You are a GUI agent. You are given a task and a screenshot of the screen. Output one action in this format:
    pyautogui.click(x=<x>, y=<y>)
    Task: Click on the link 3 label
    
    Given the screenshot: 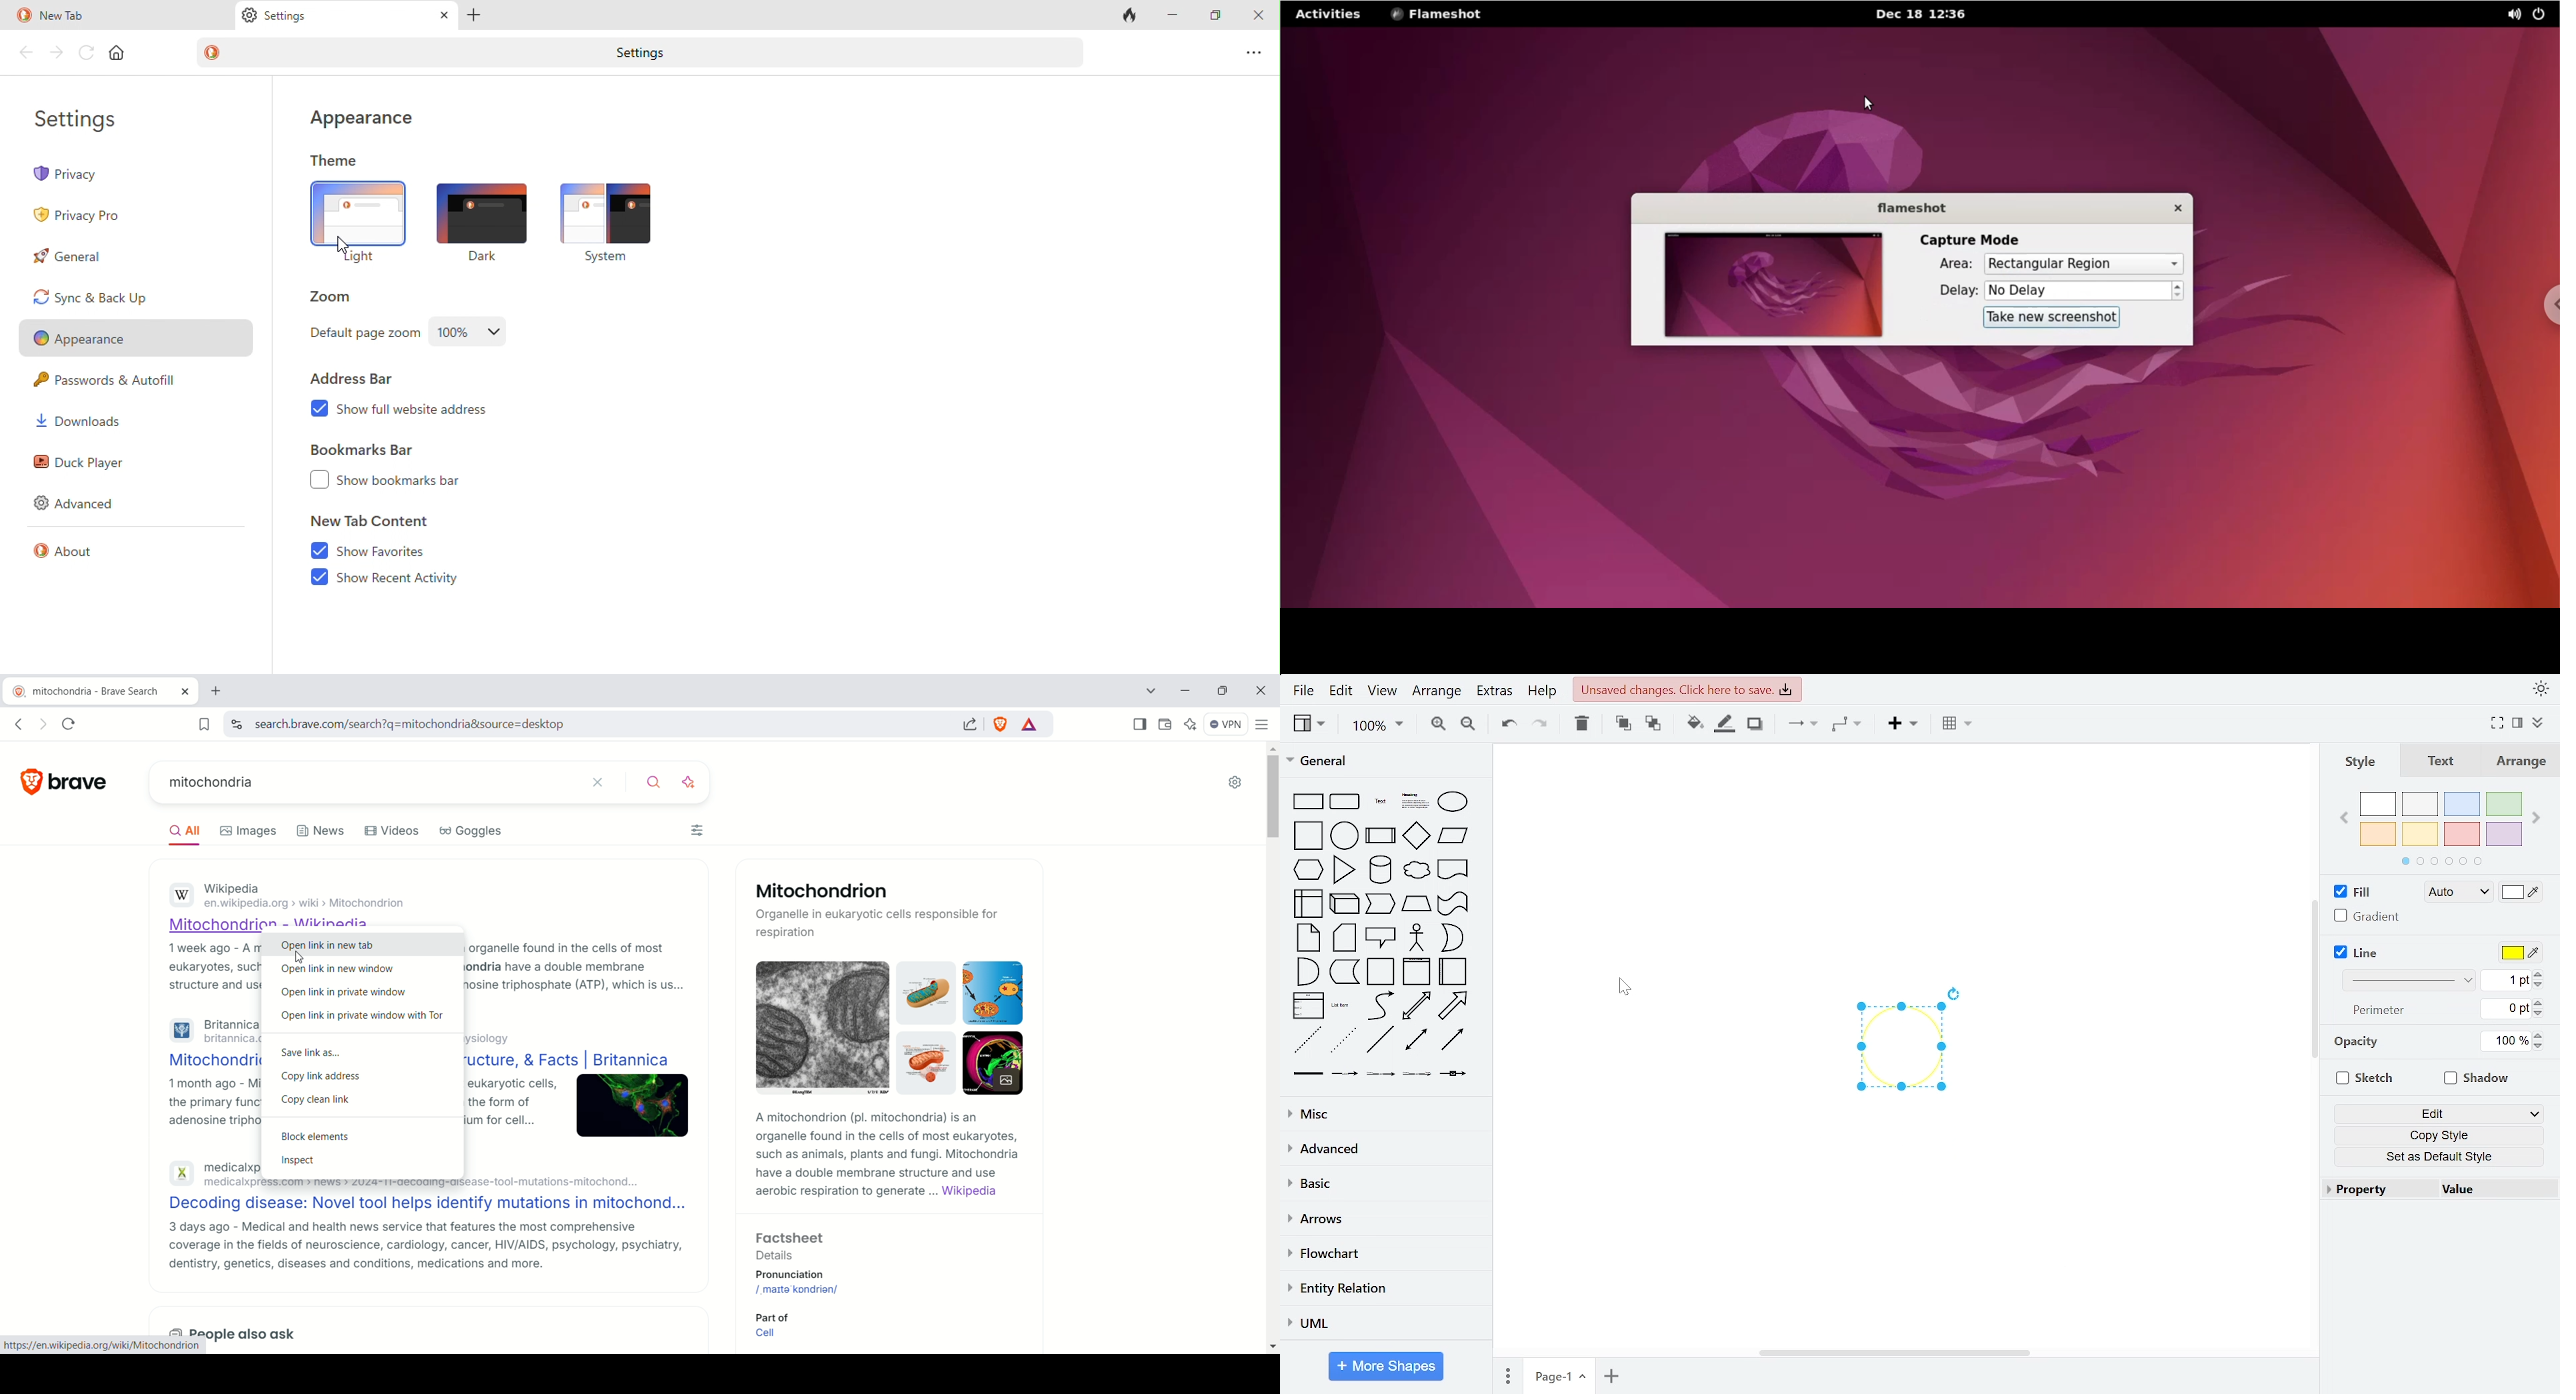 What is the action you would take?
    pyautogui.click(x=1417, y=1074)
    